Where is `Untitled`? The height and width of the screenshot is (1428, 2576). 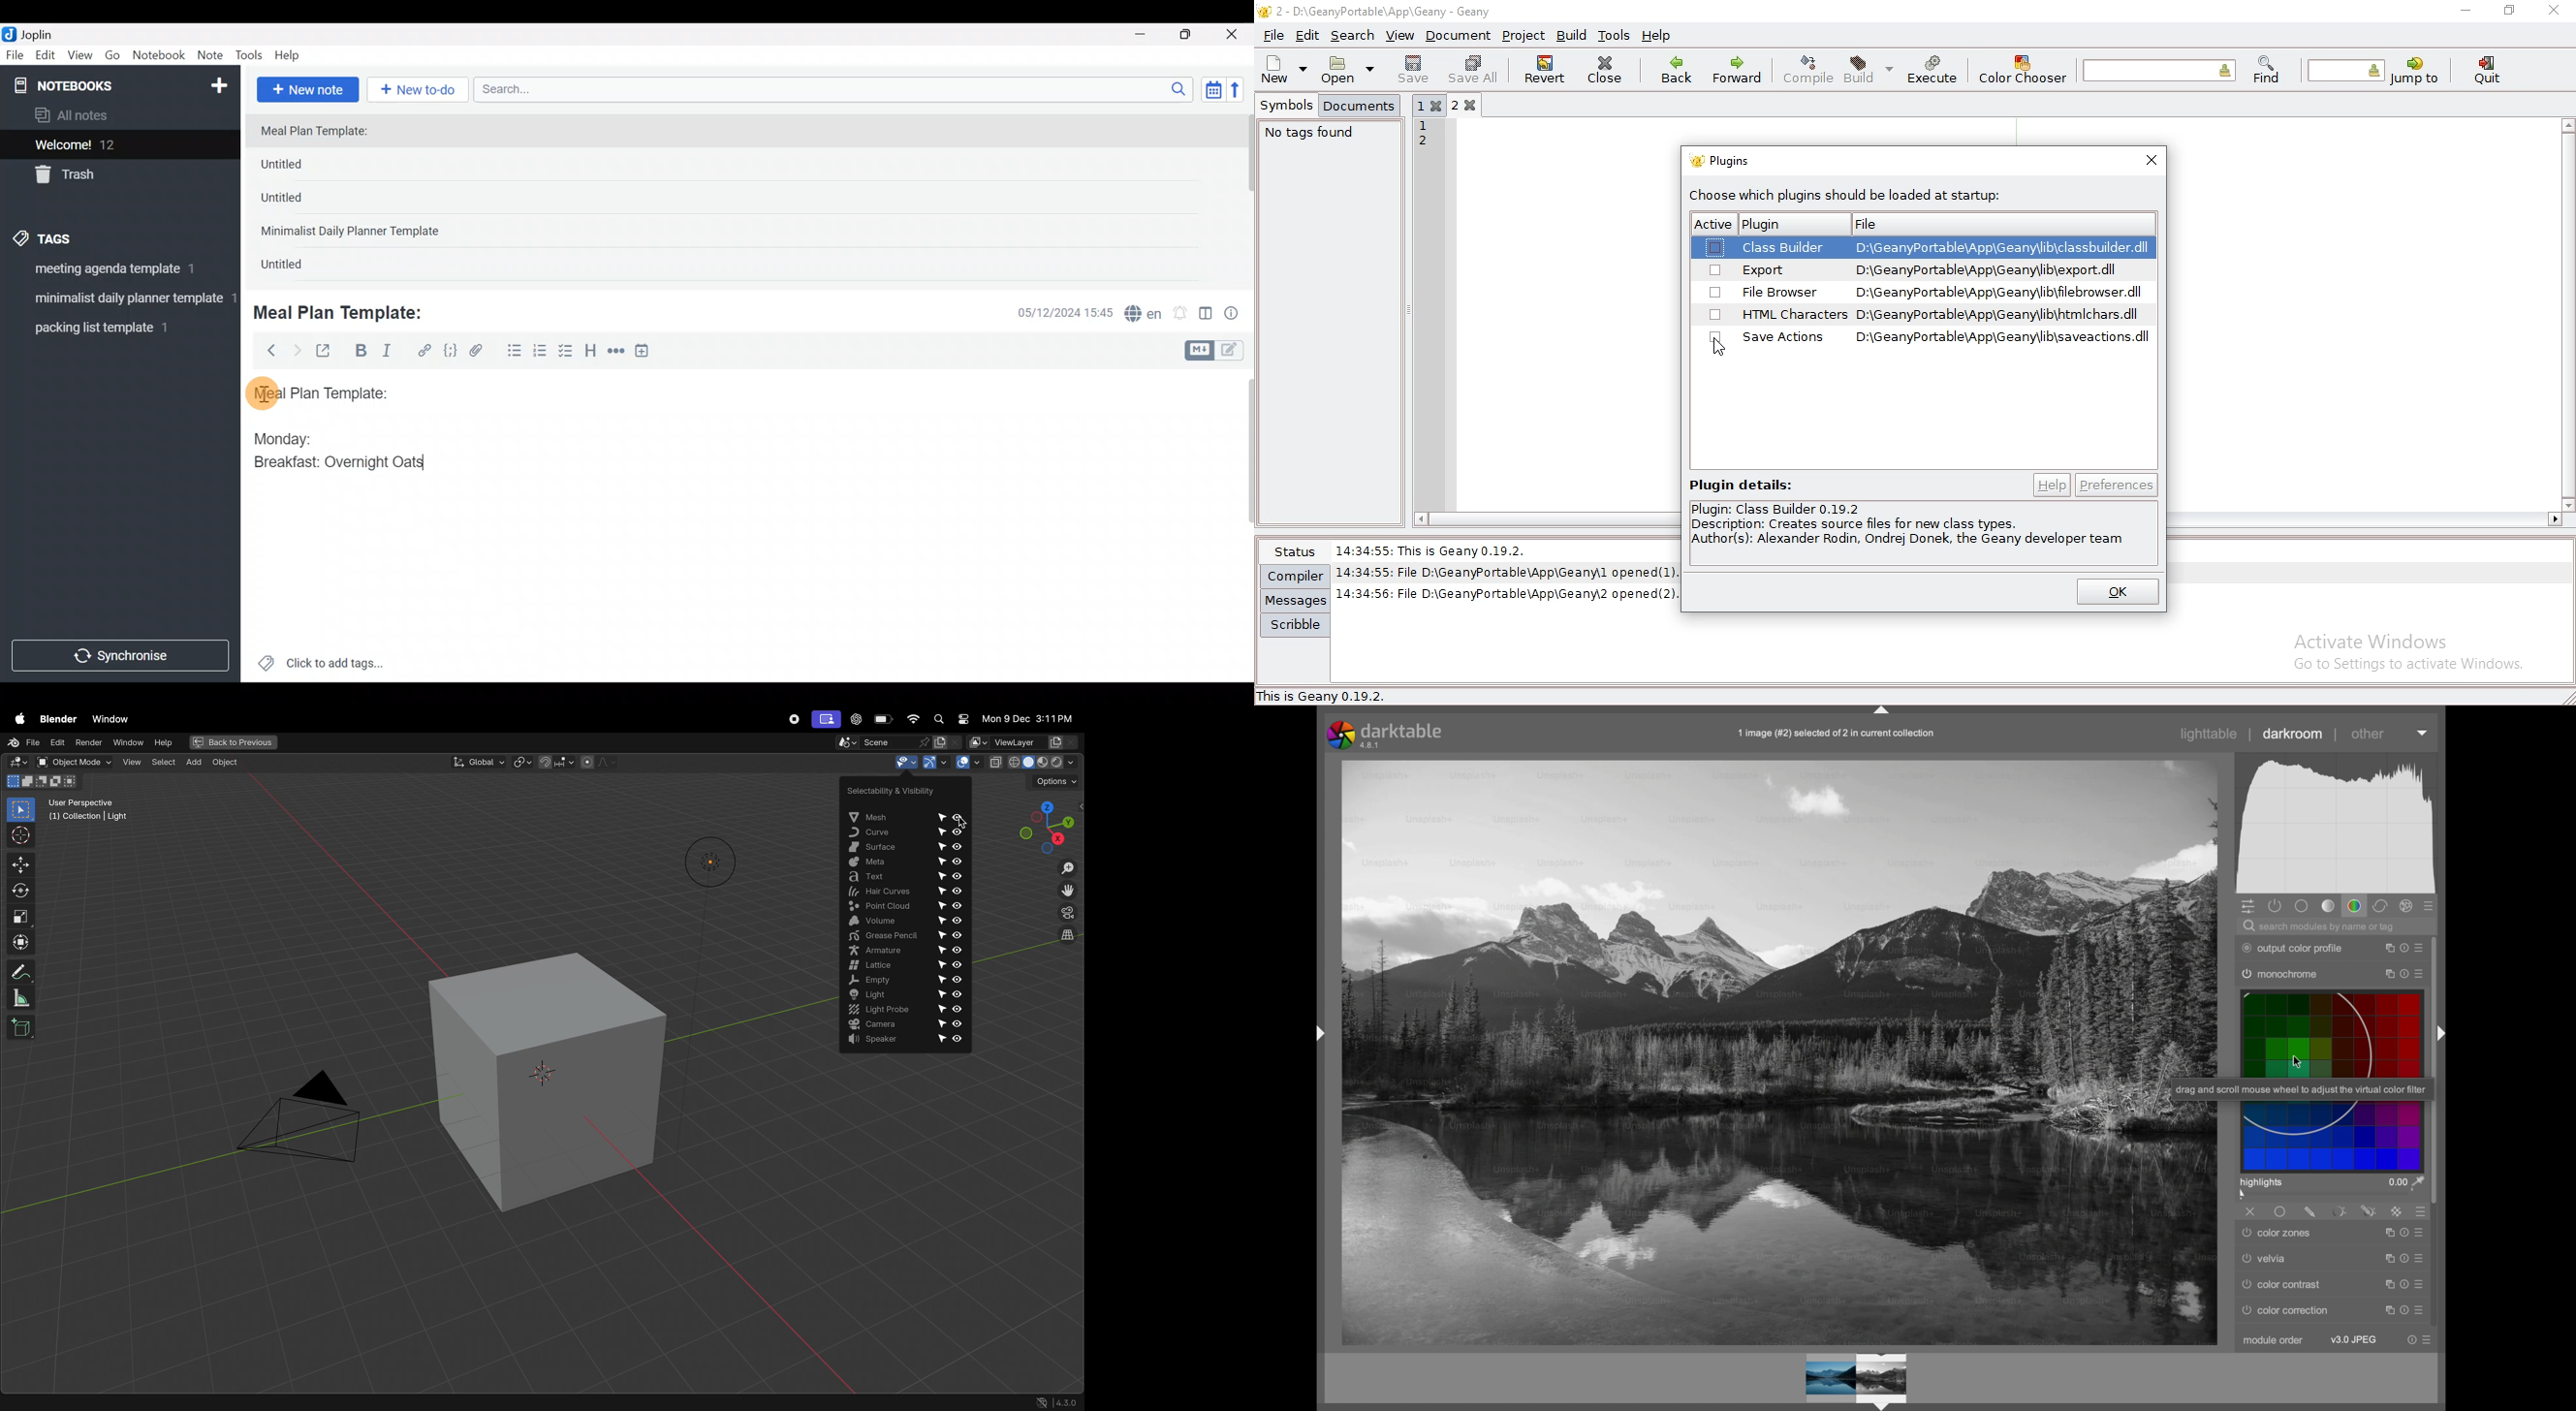 Untitled is located at coordinates (303, 167).